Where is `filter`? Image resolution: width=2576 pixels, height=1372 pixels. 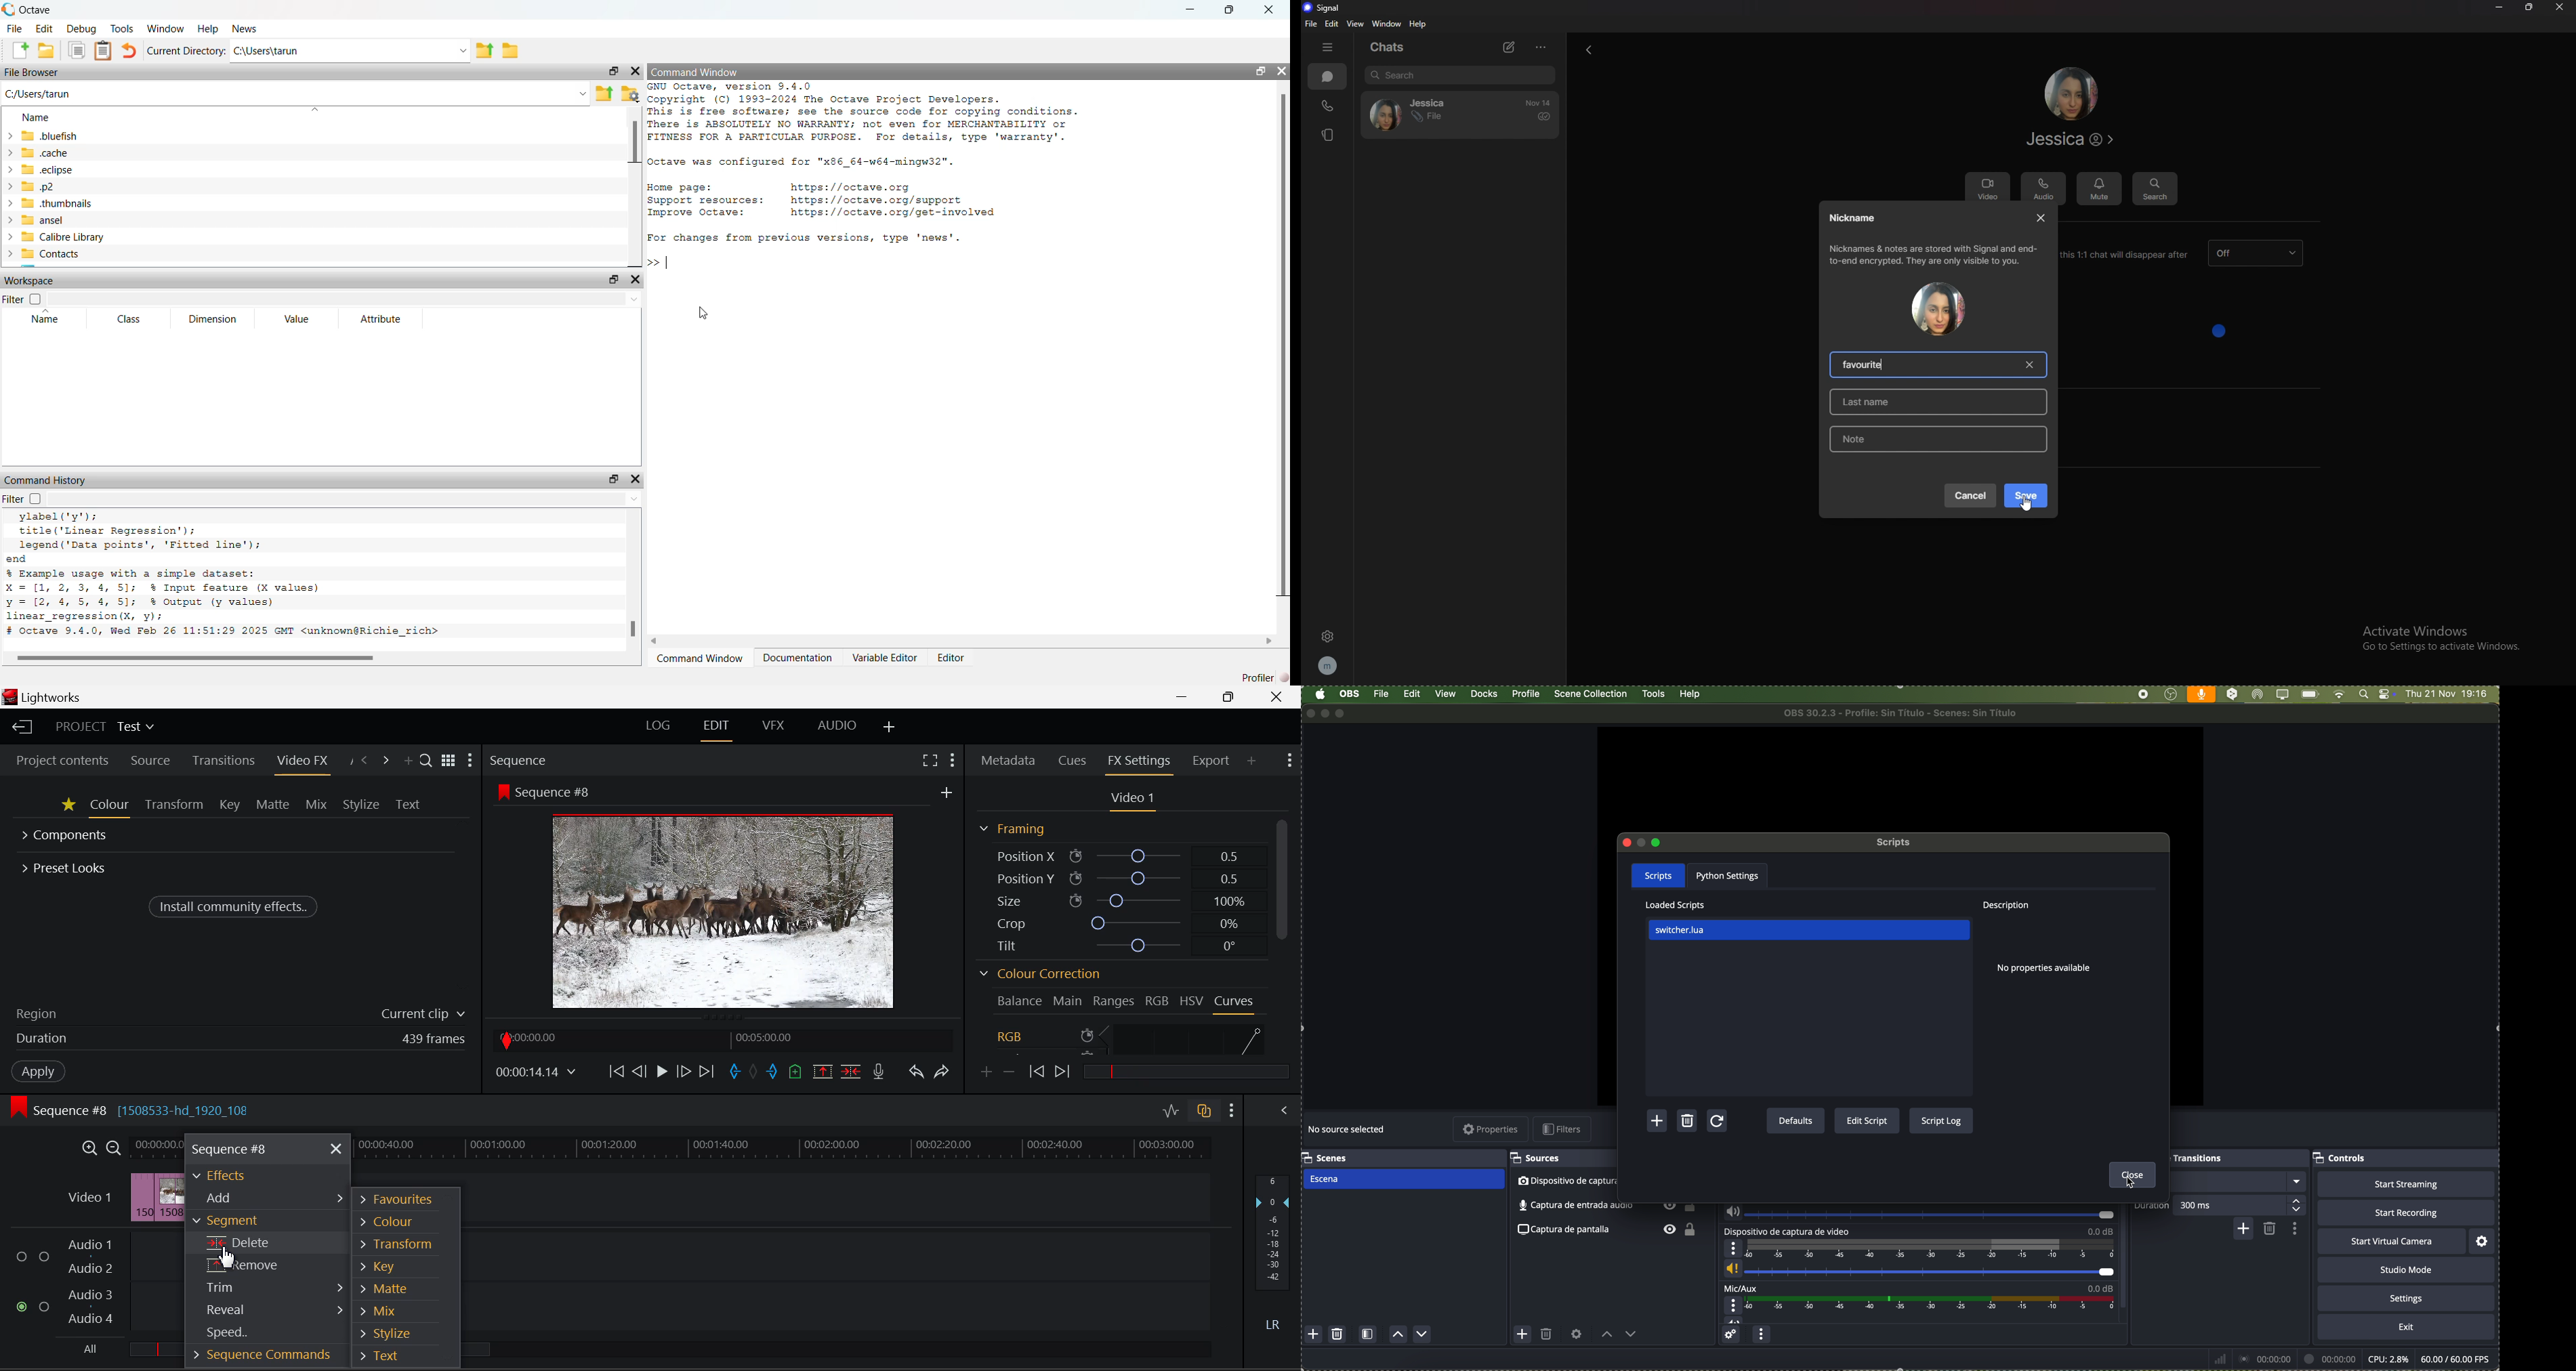 filter is located at coordinates (20, 299).